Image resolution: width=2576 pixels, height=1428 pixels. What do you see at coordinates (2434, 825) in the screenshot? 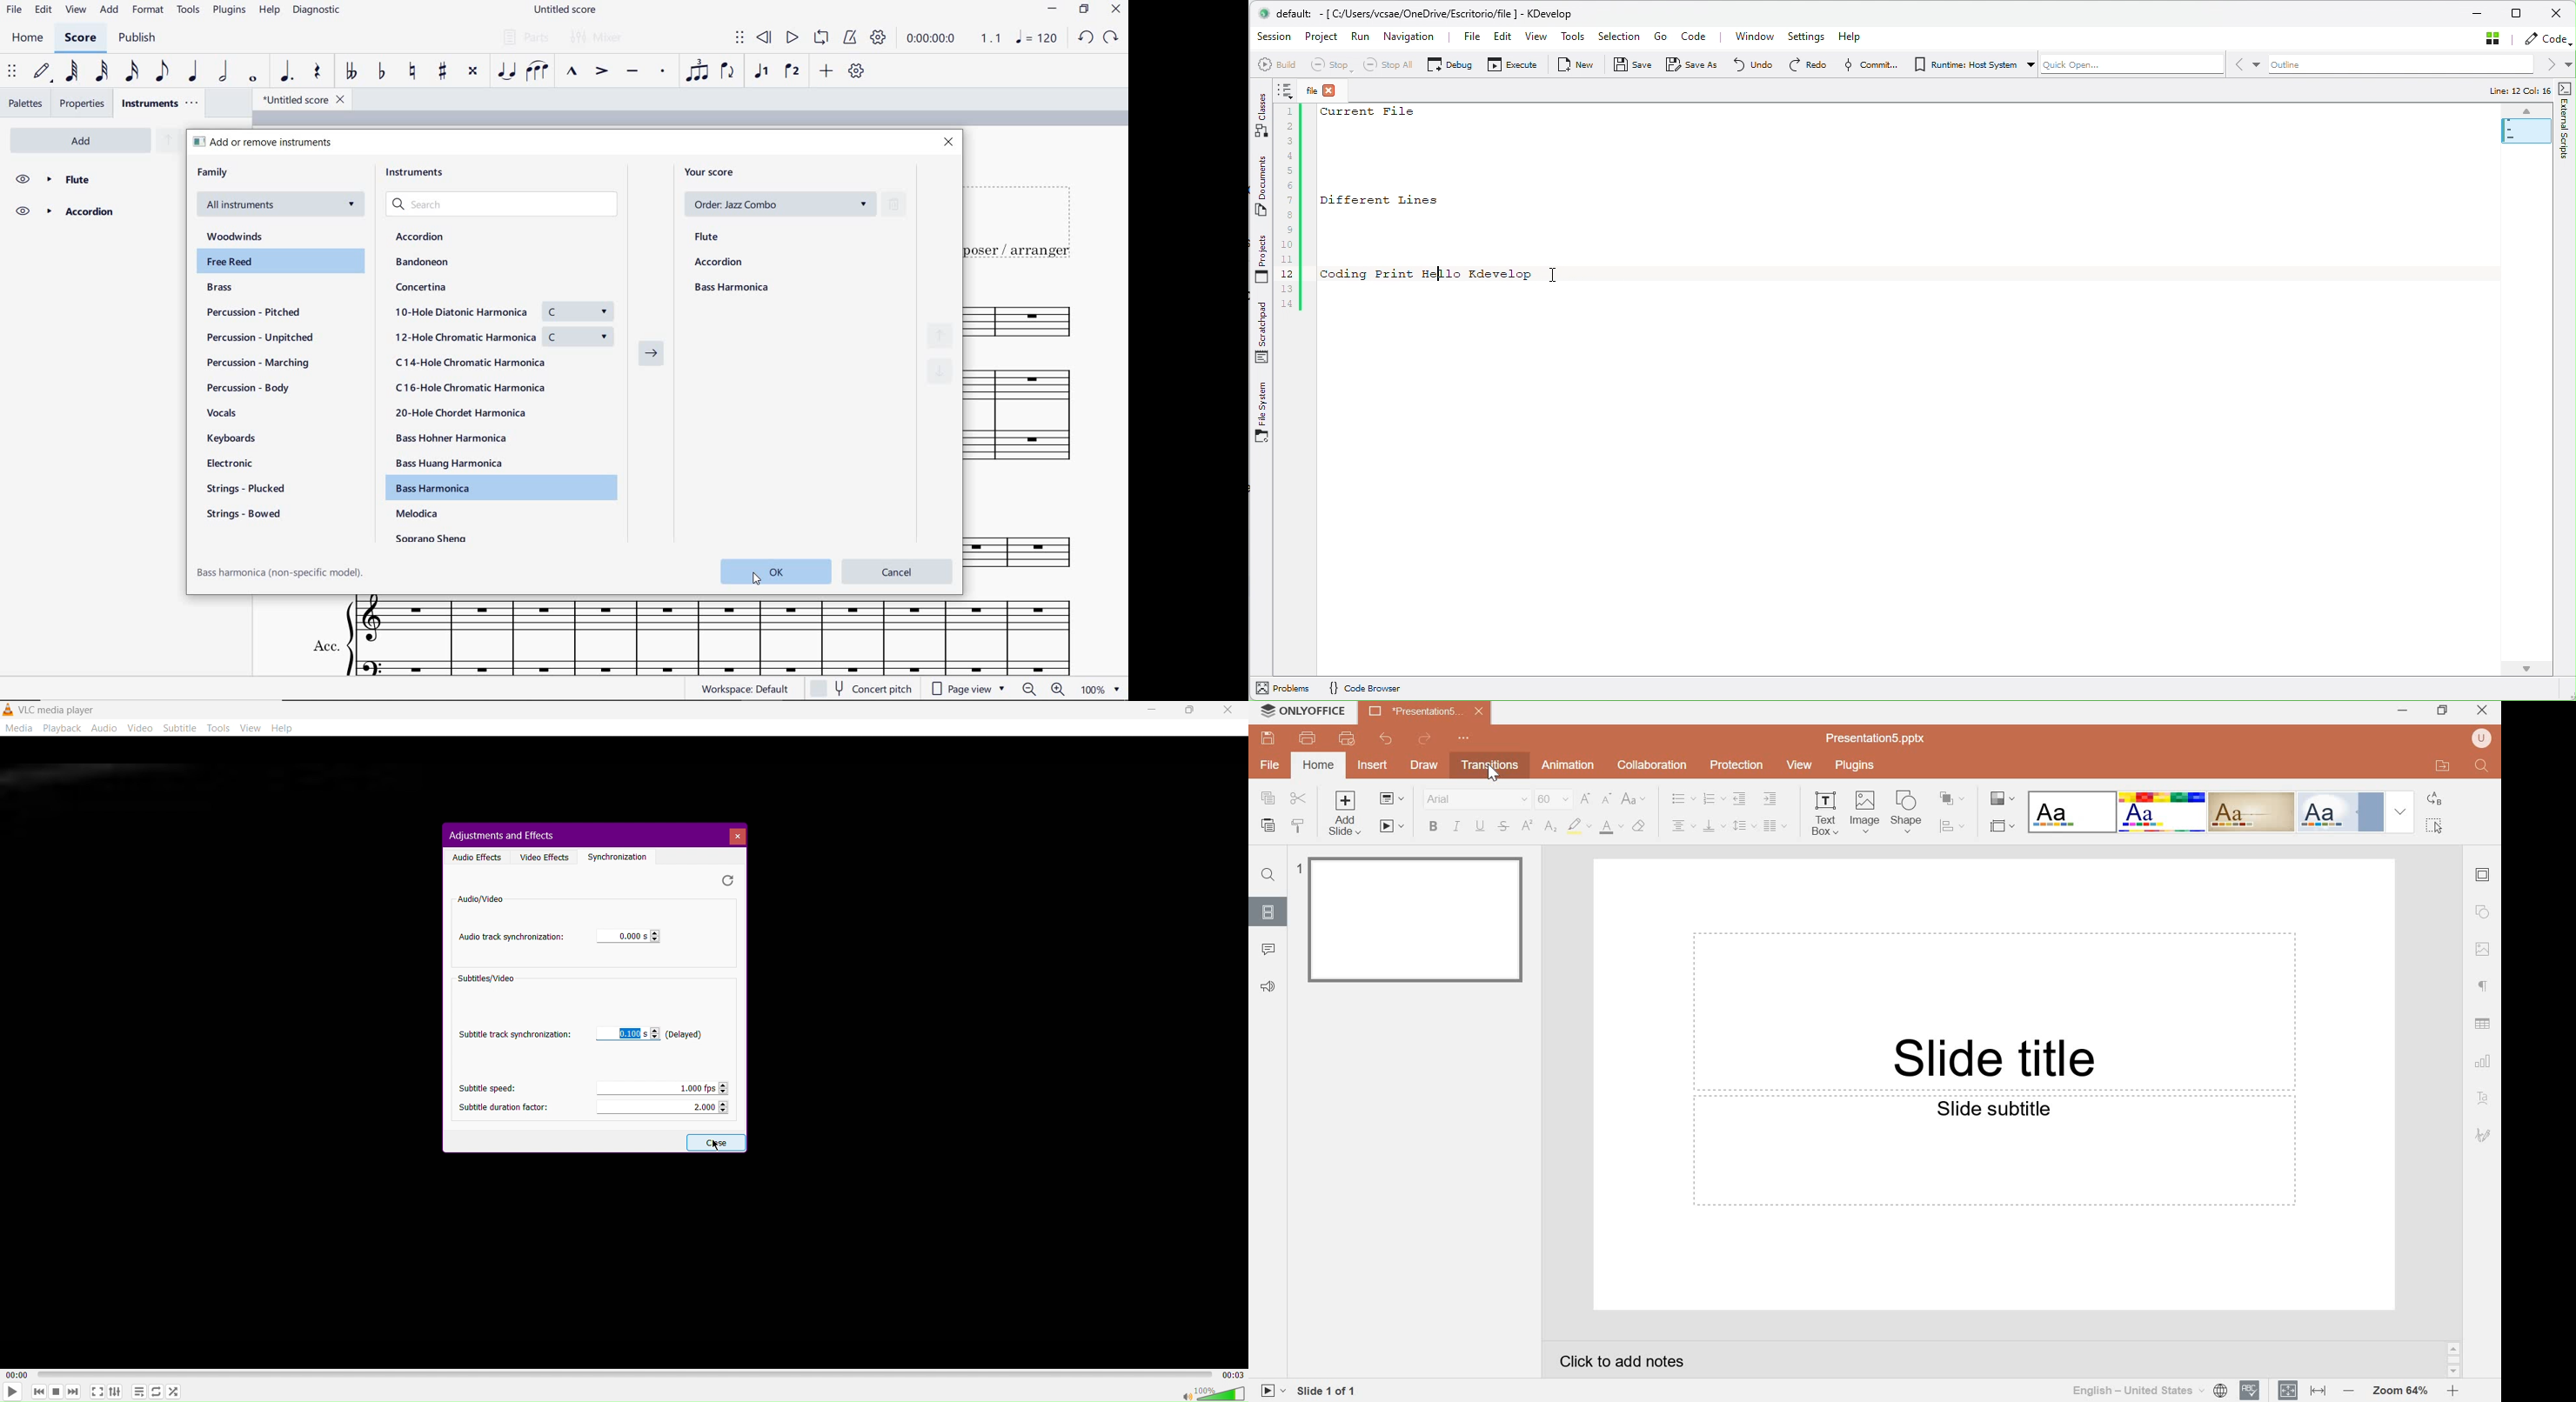
I see `select all` at bounding box center [2434, 825].